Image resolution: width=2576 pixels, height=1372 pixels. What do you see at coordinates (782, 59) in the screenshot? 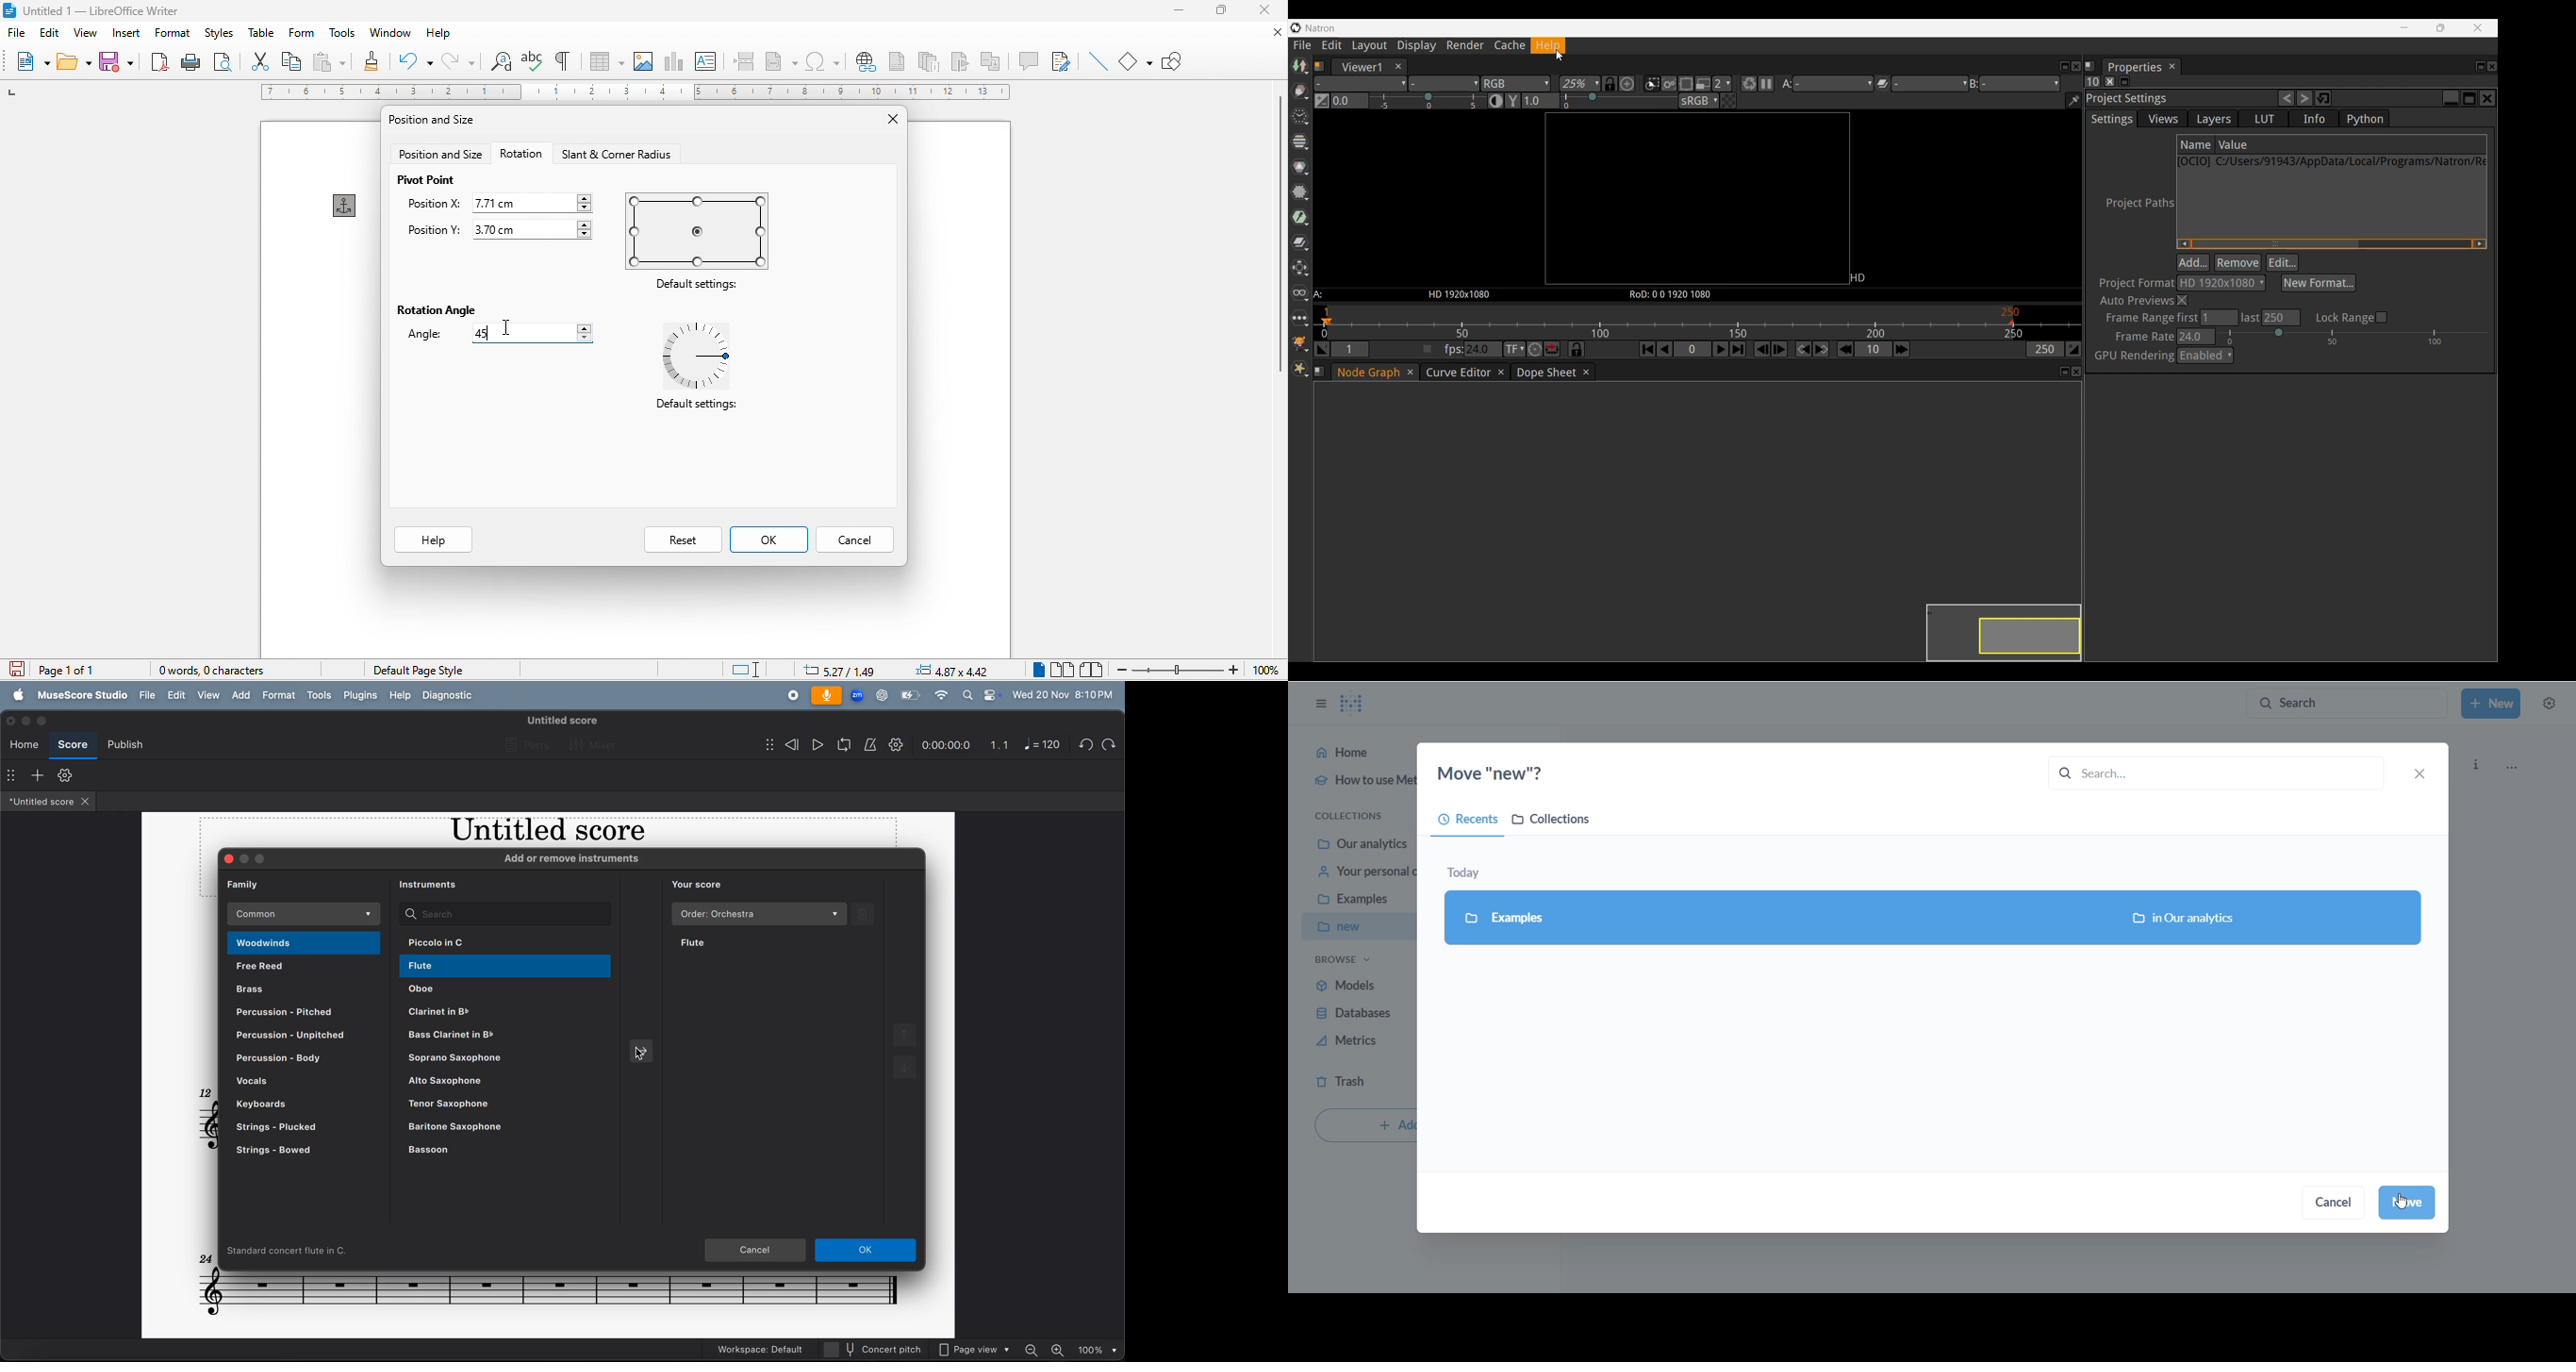
I see `field` at bounding box center [782, 59].